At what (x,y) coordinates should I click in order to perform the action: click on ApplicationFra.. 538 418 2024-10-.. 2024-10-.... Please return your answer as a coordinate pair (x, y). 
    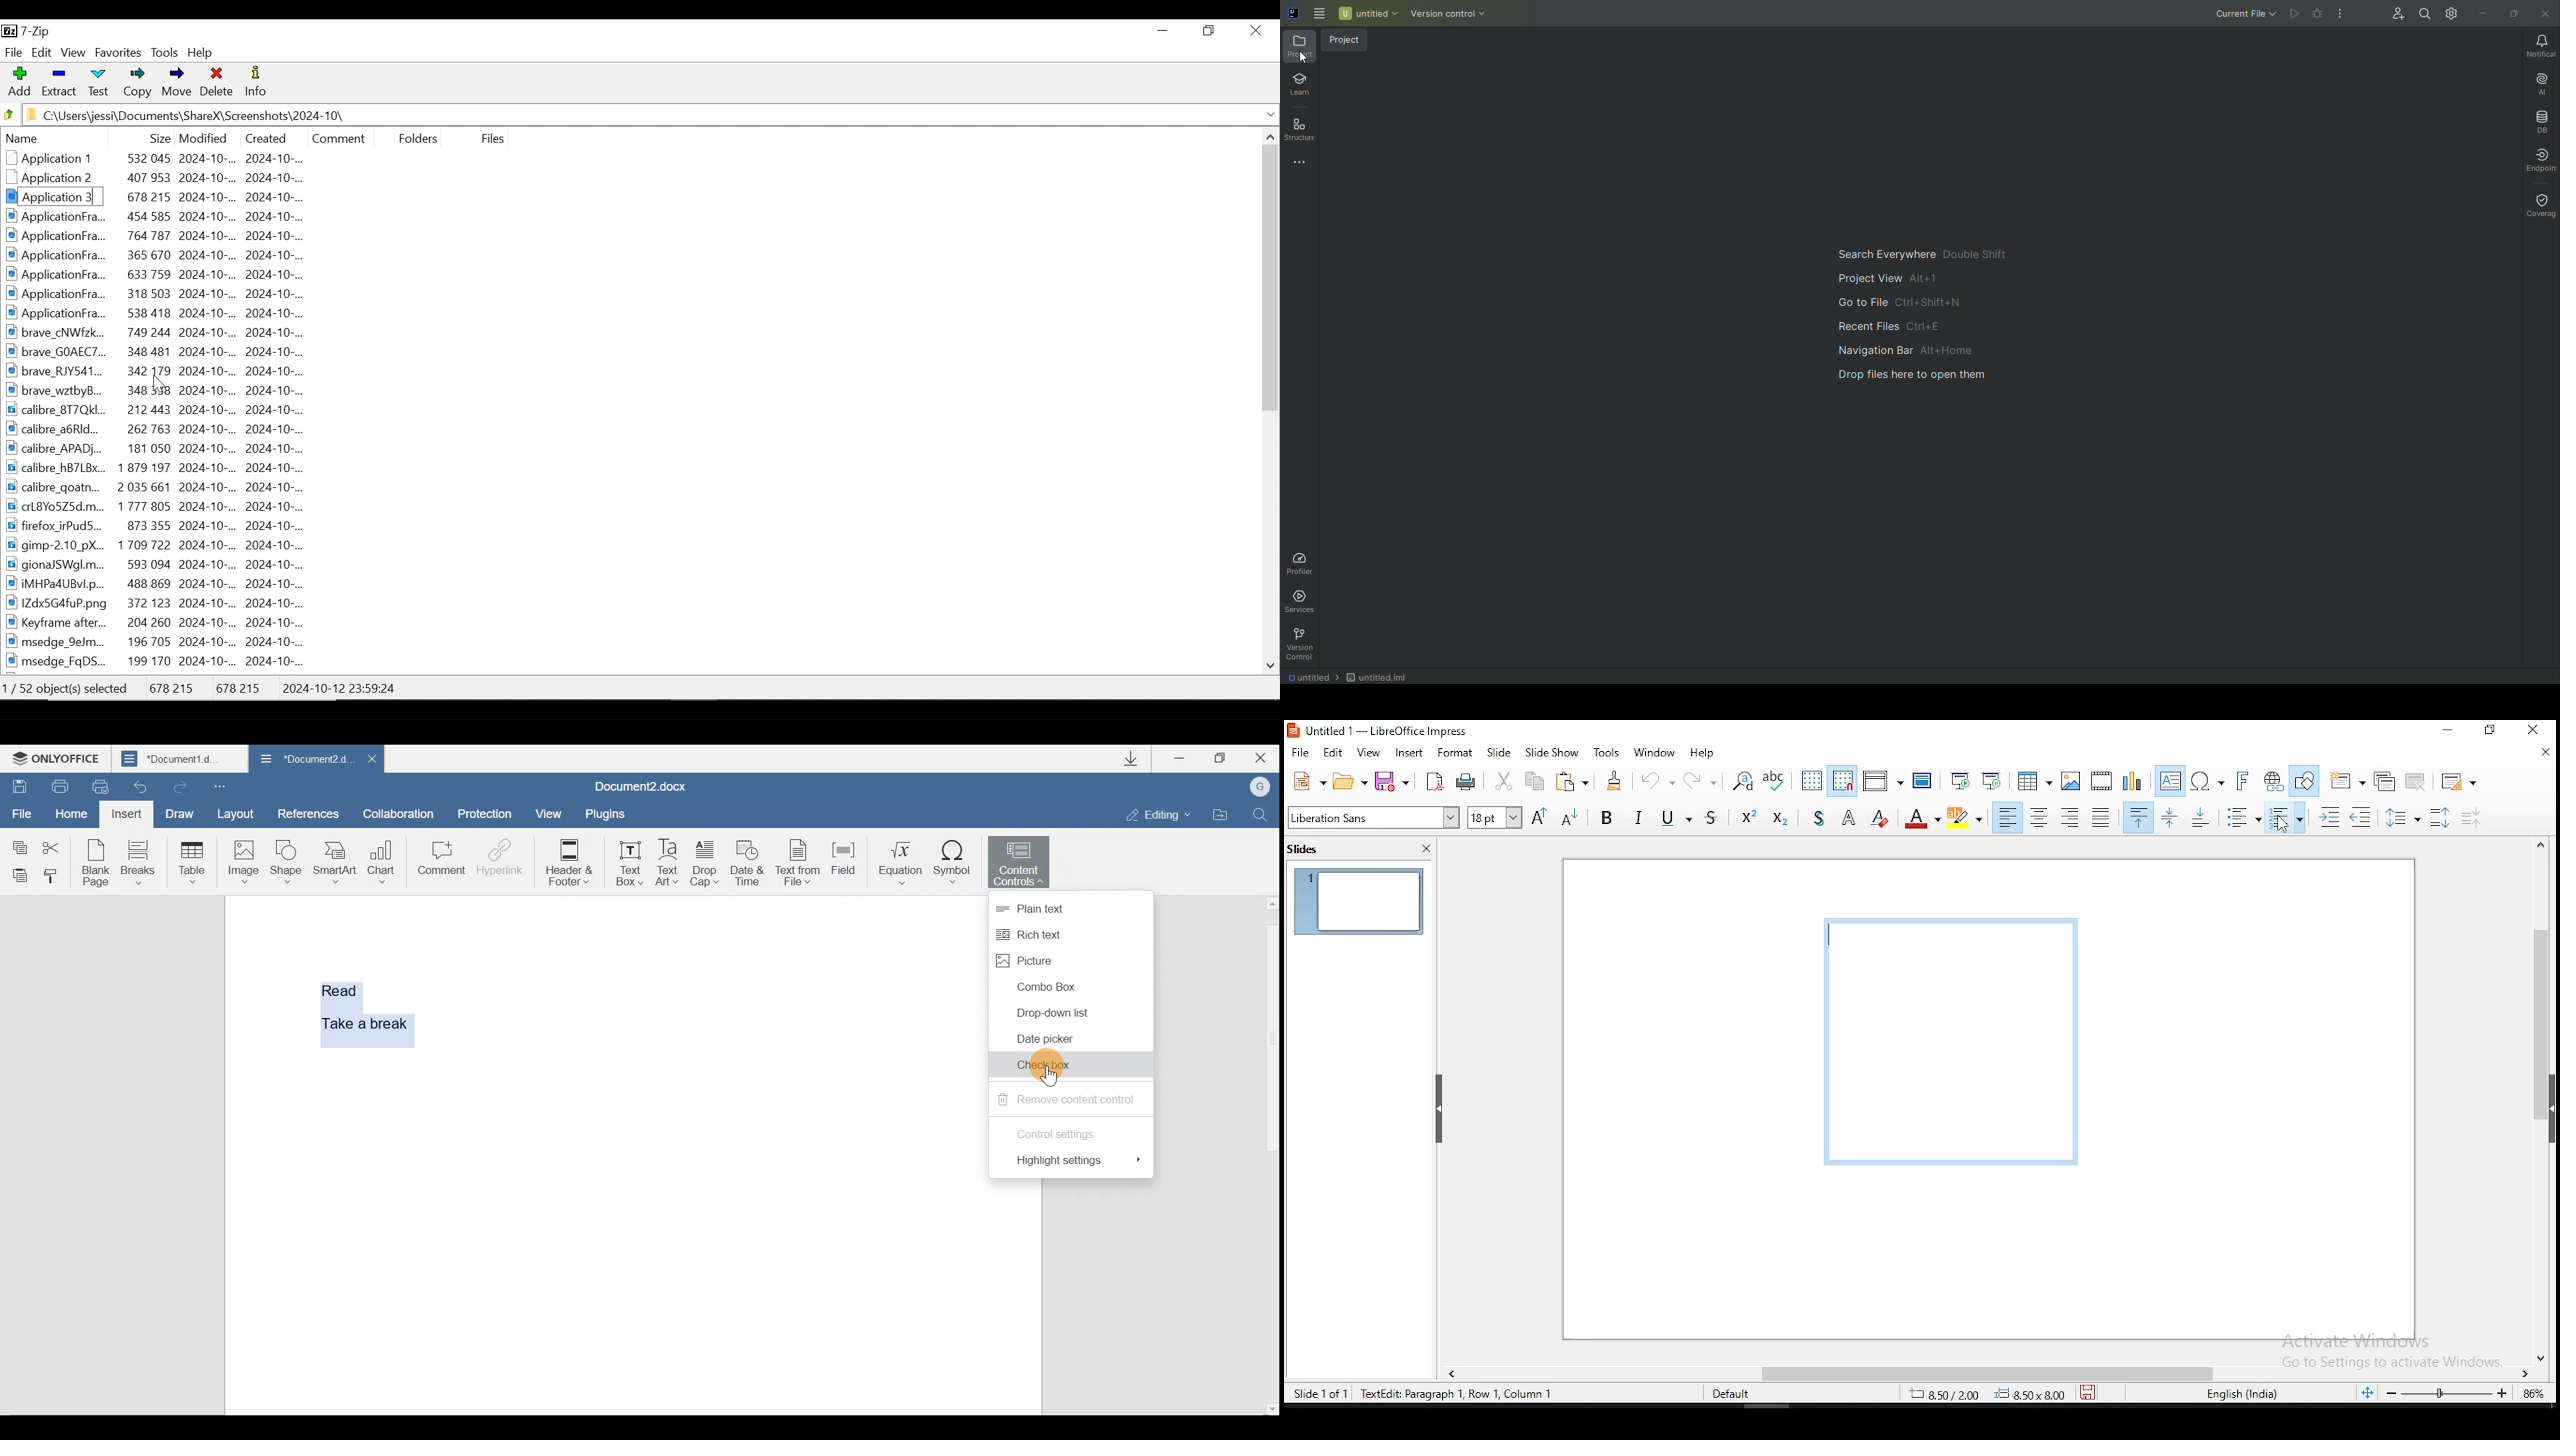
    Looking at the image, I should click on (166, 313).